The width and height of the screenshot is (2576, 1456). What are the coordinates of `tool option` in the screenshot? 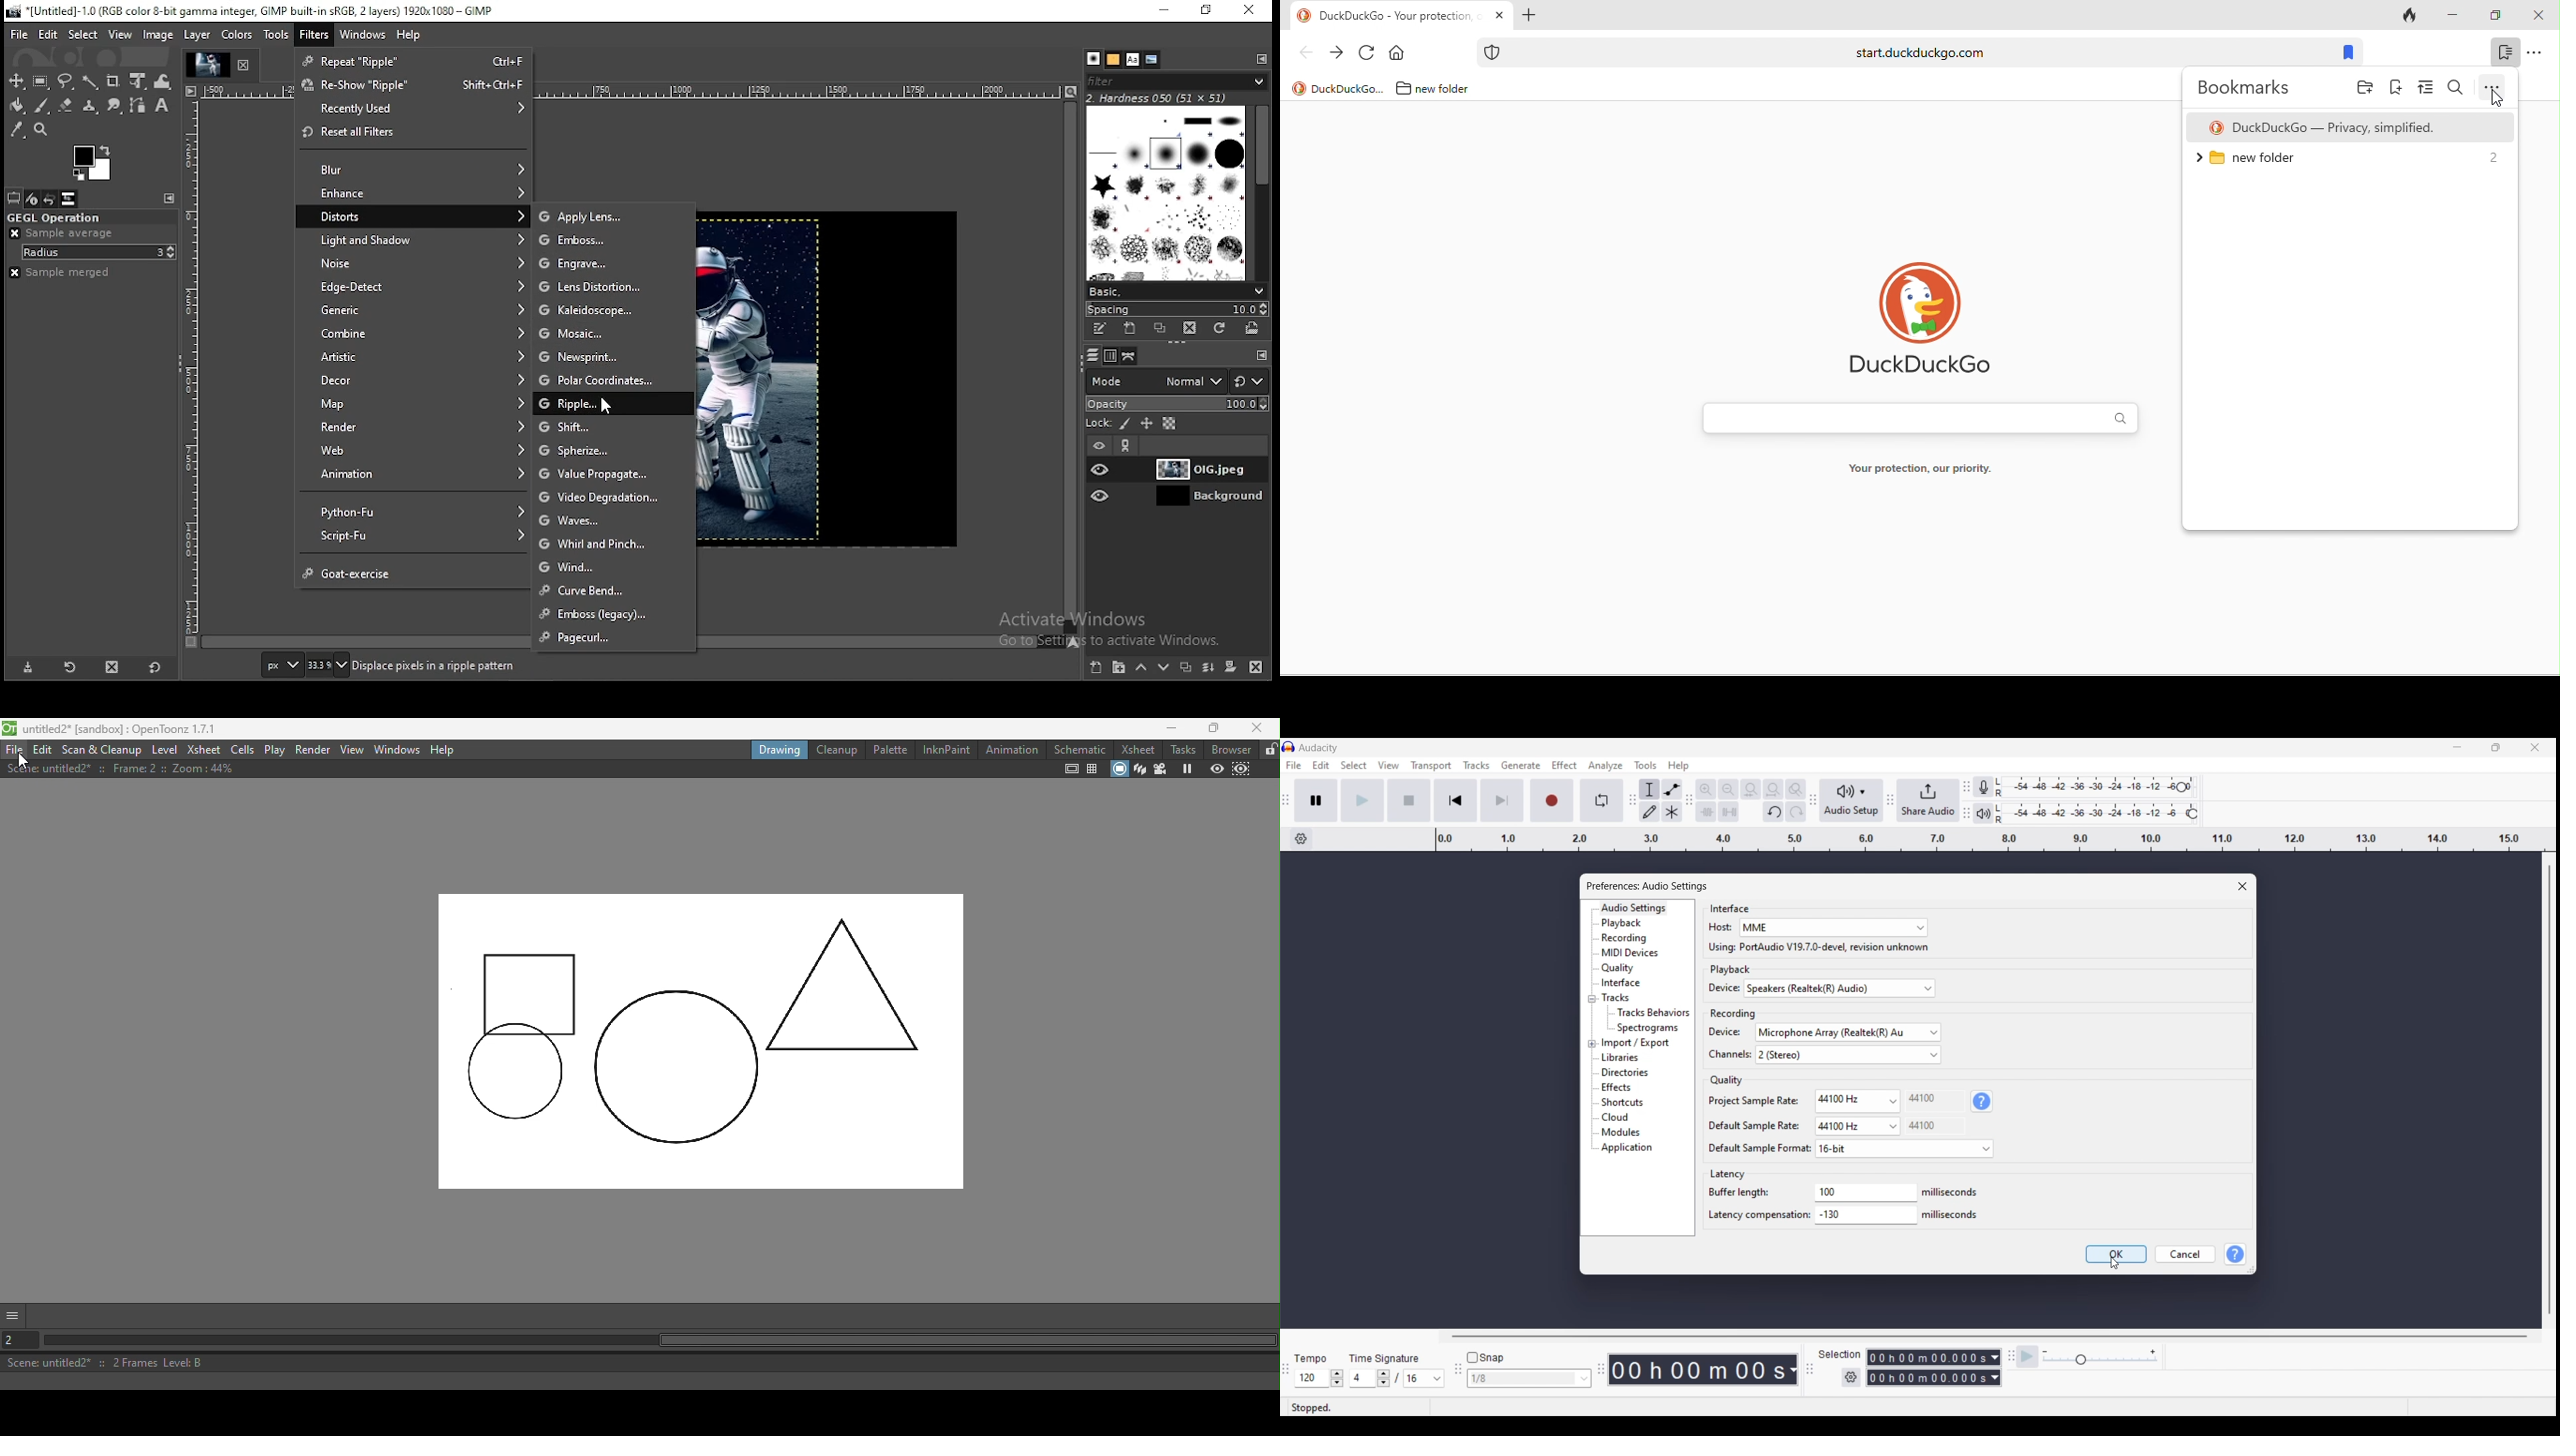 It's located at (14, 198).